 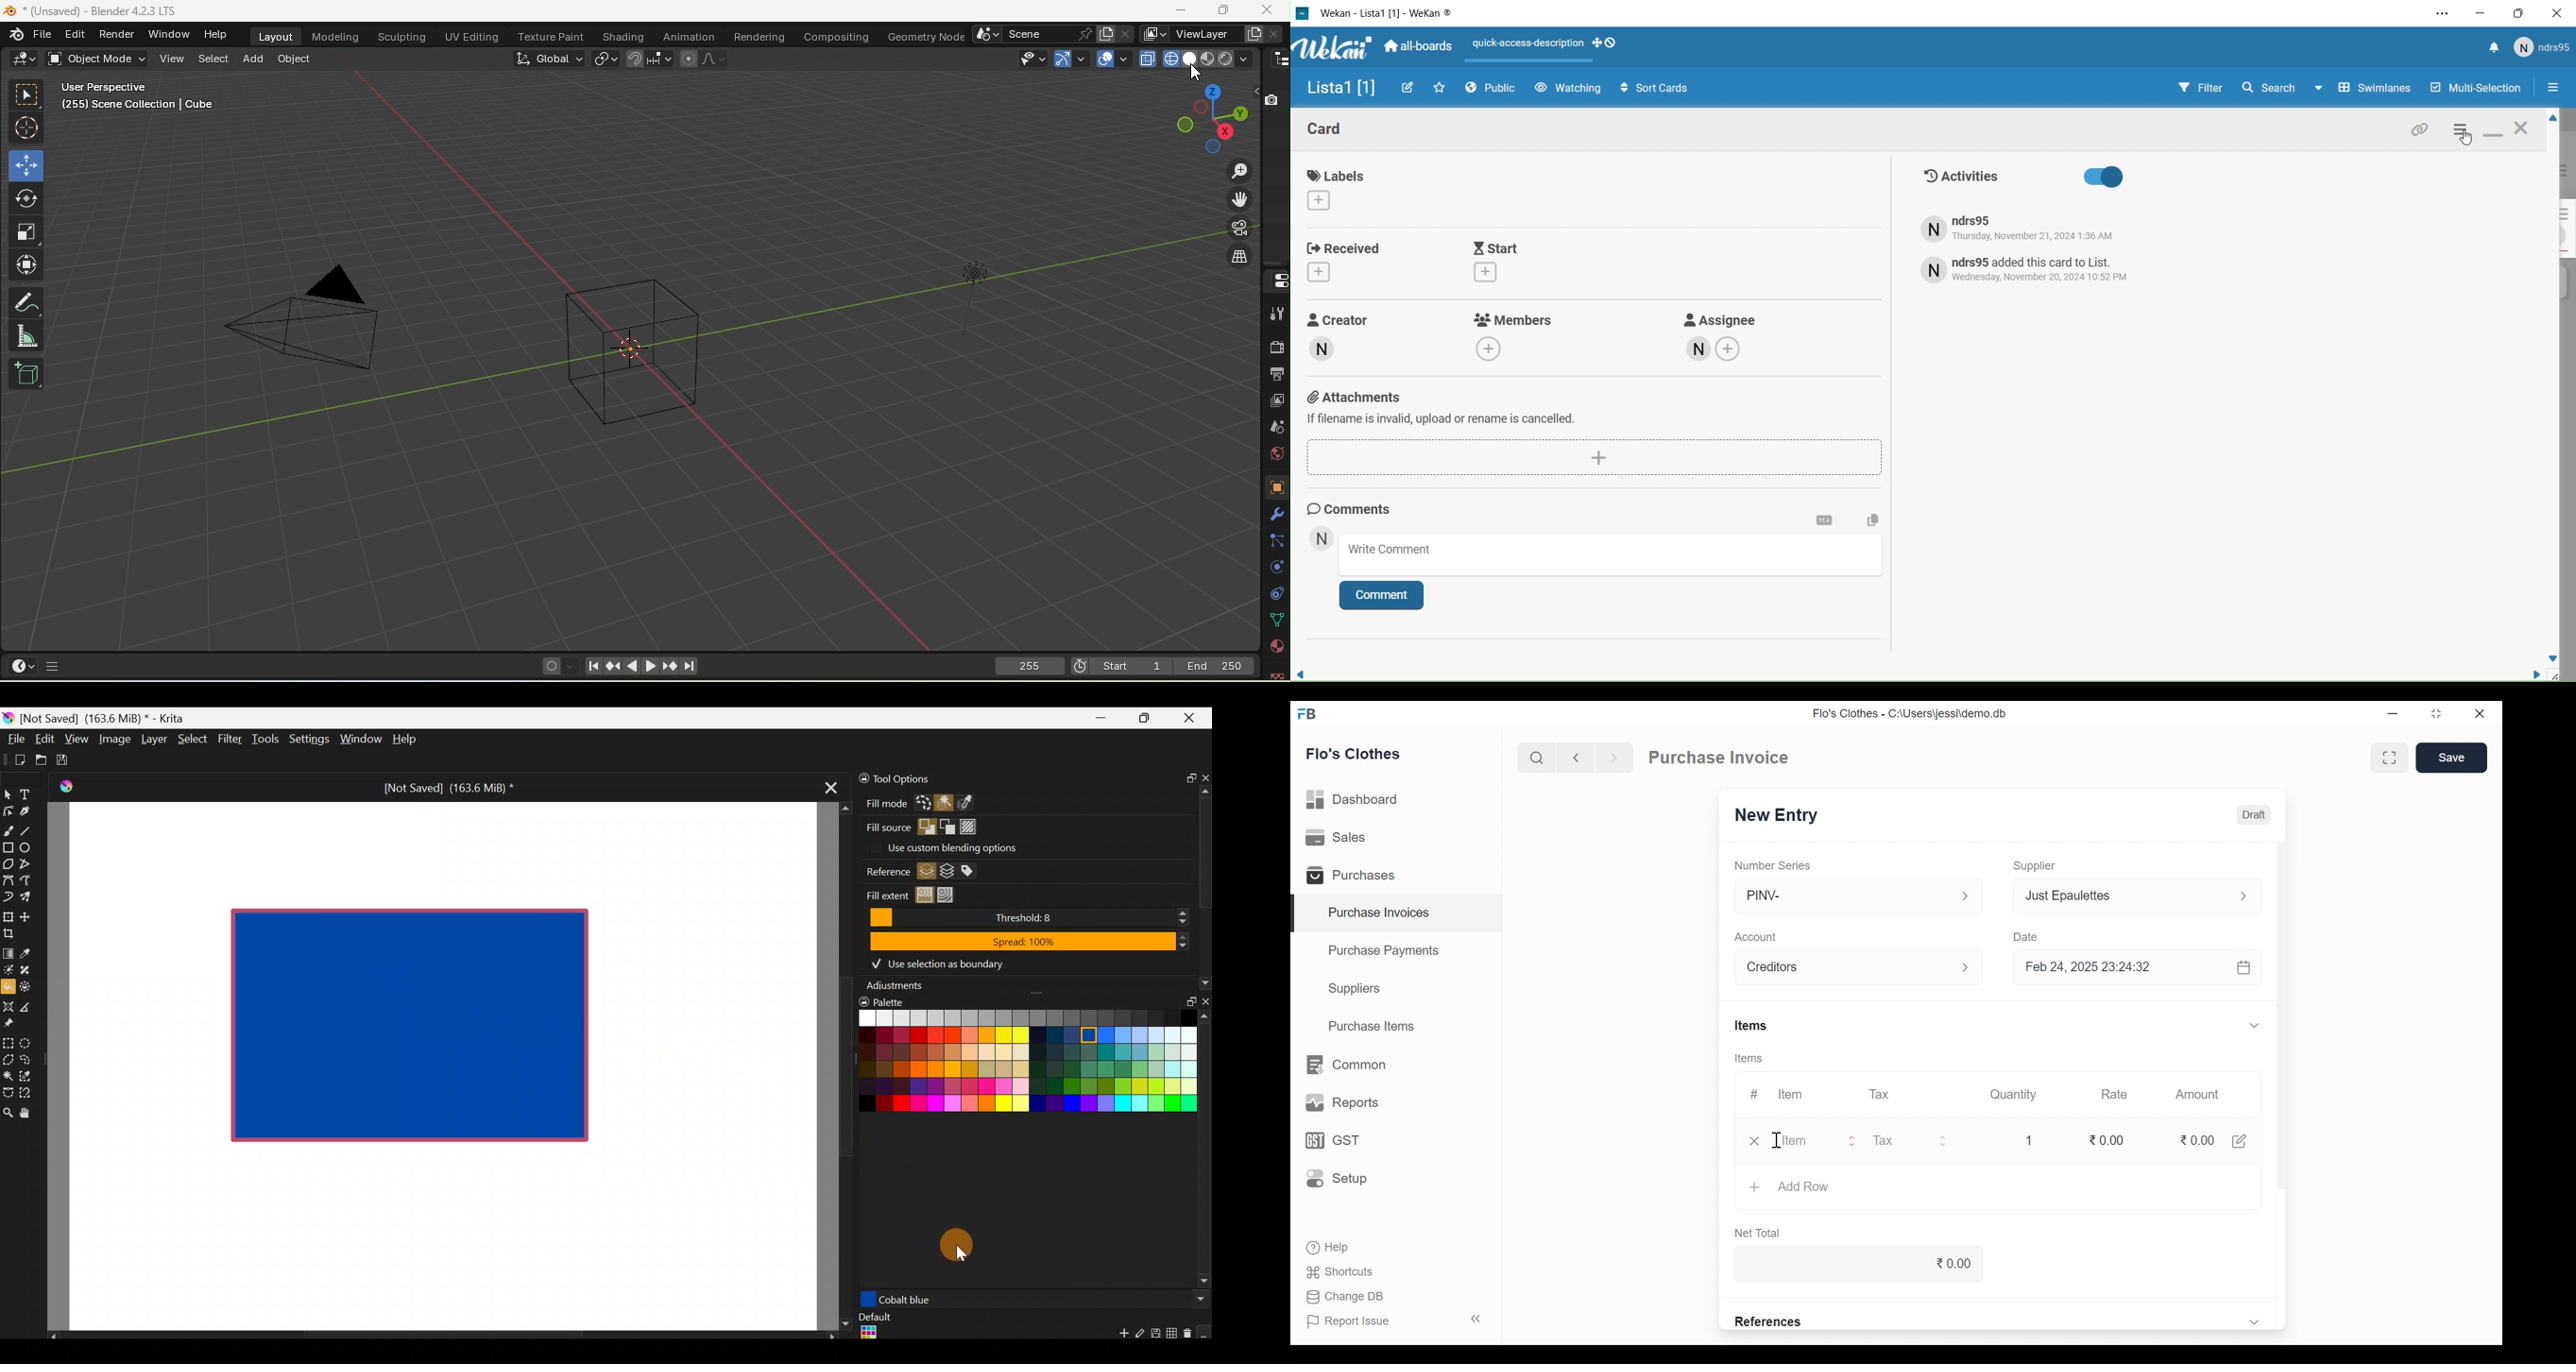 What do you see at coordinates (1507, 261) in the screenshot?
I see `Start` at bounding box center [1507, 261].